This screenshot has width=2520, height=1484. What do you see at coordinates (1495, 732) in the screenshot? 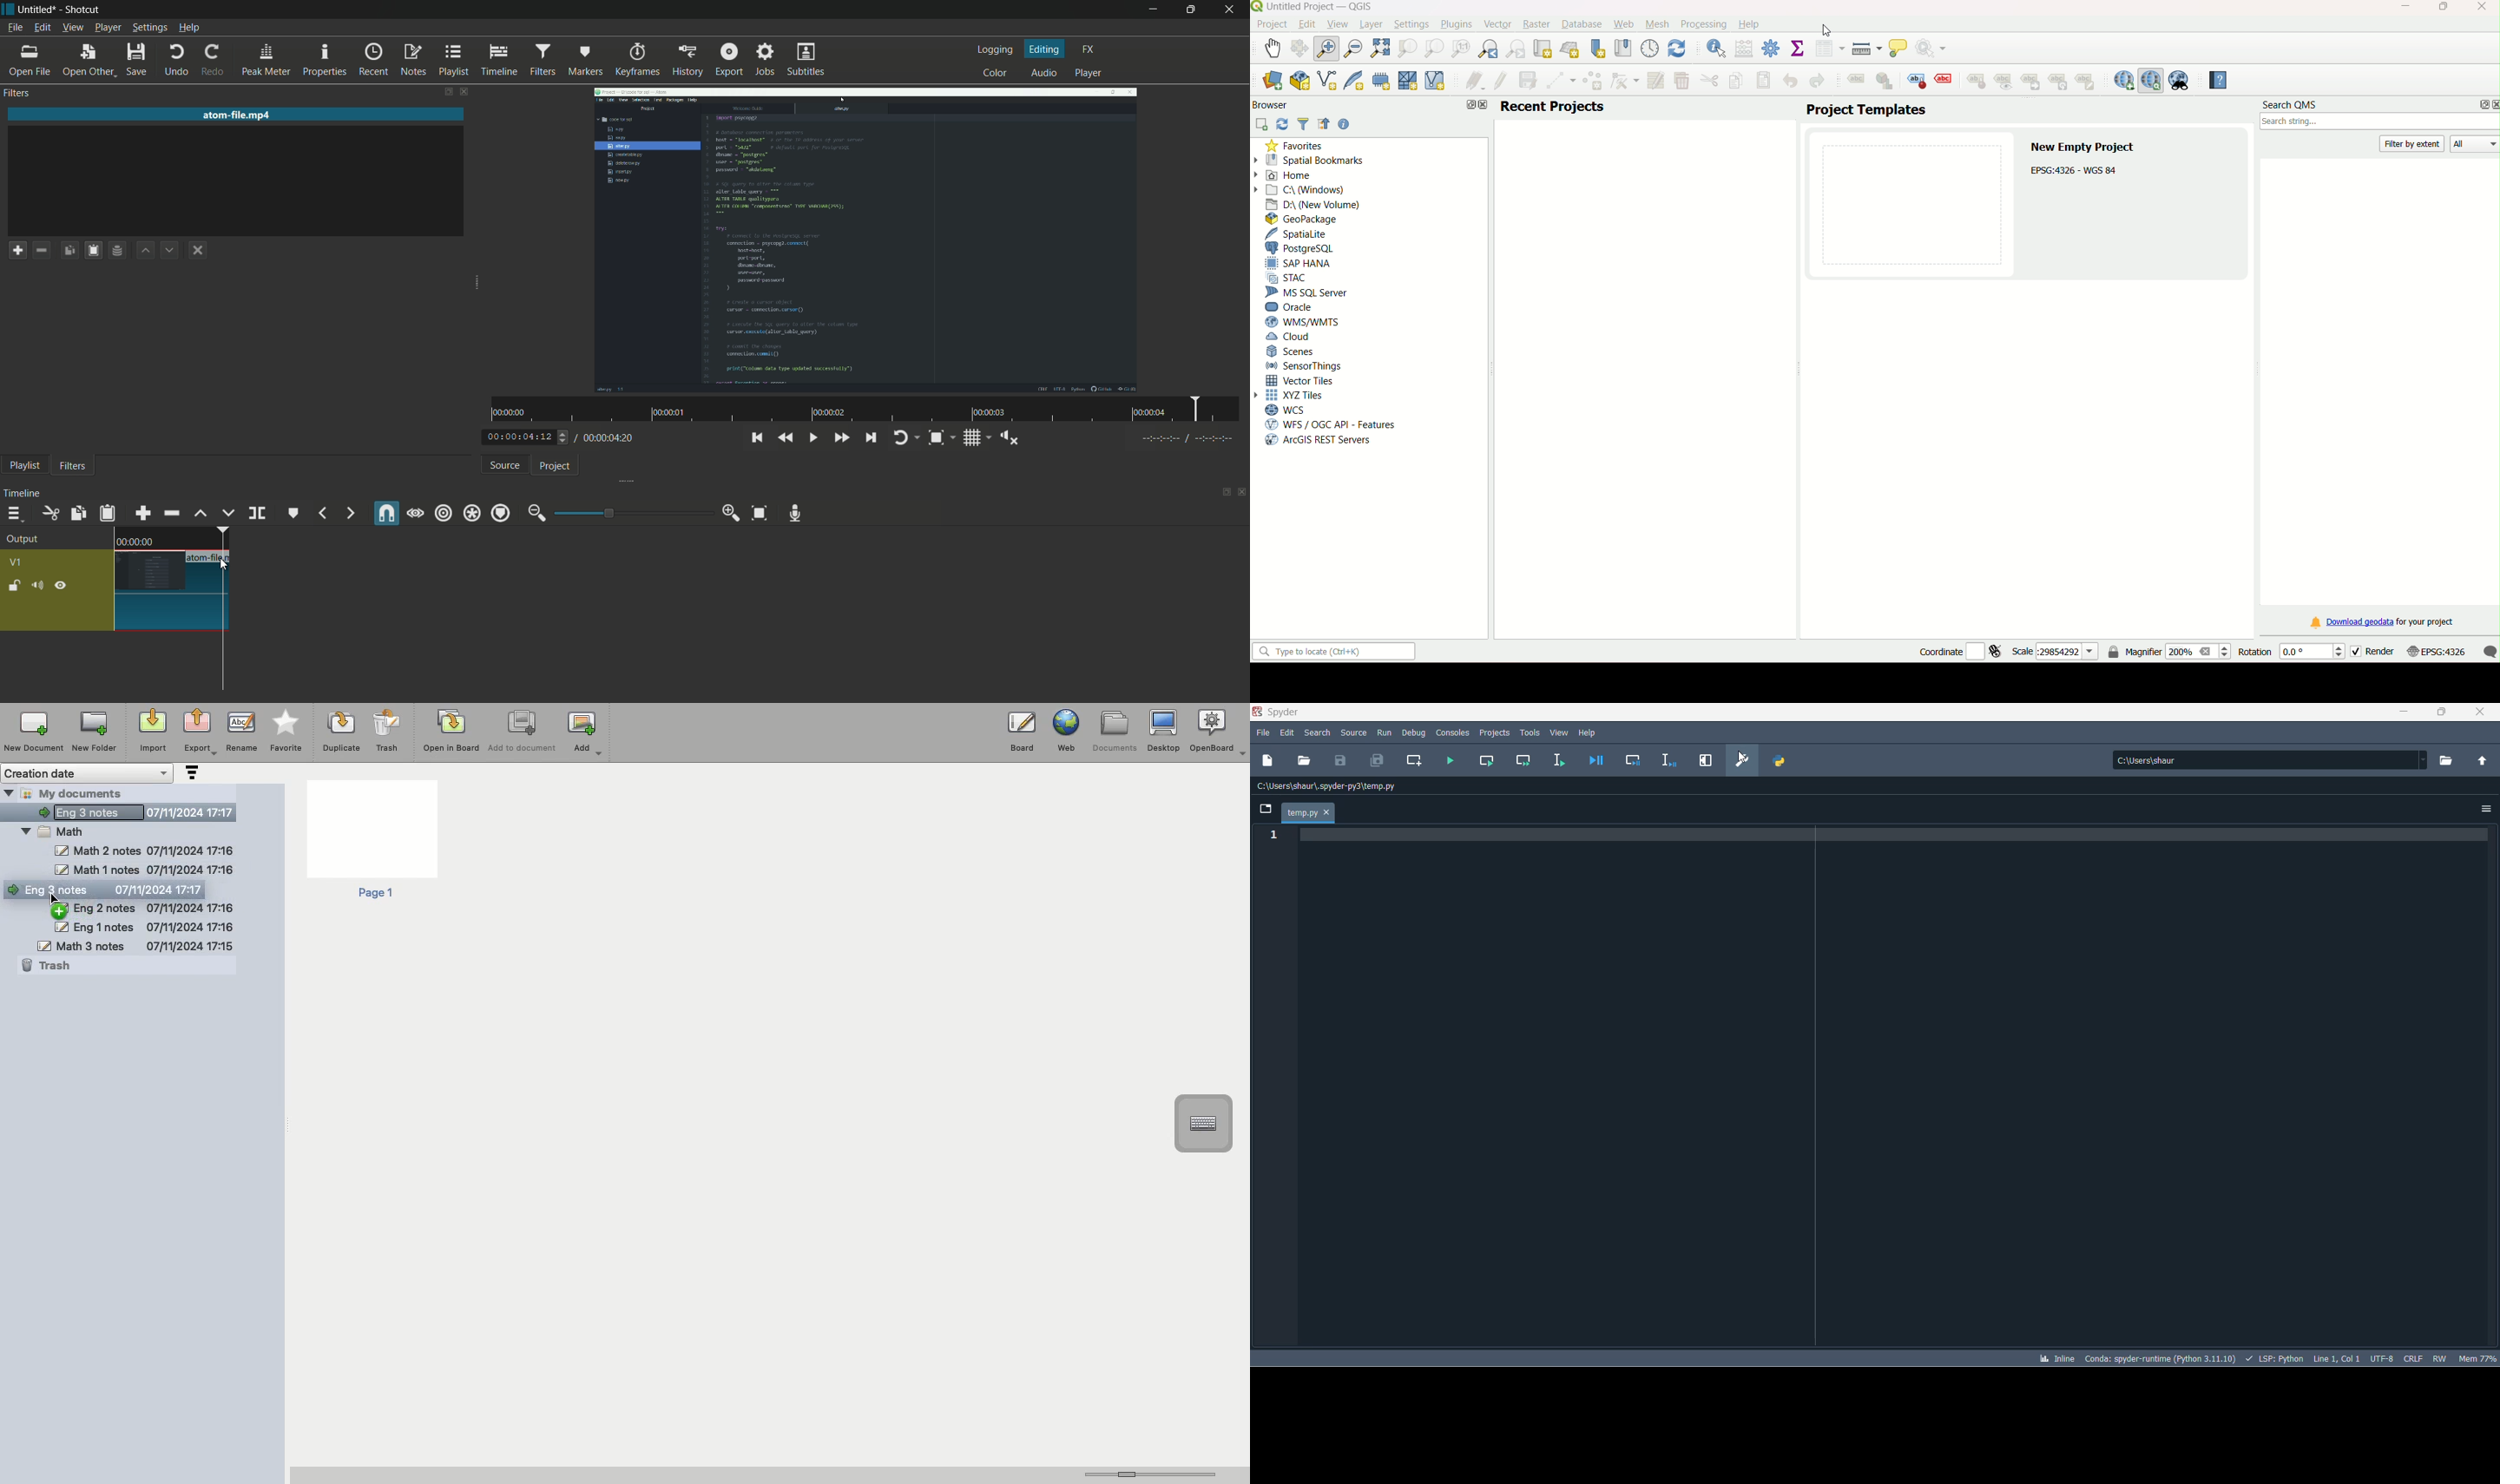
I see `projects` at bounding box center [1495, 732].